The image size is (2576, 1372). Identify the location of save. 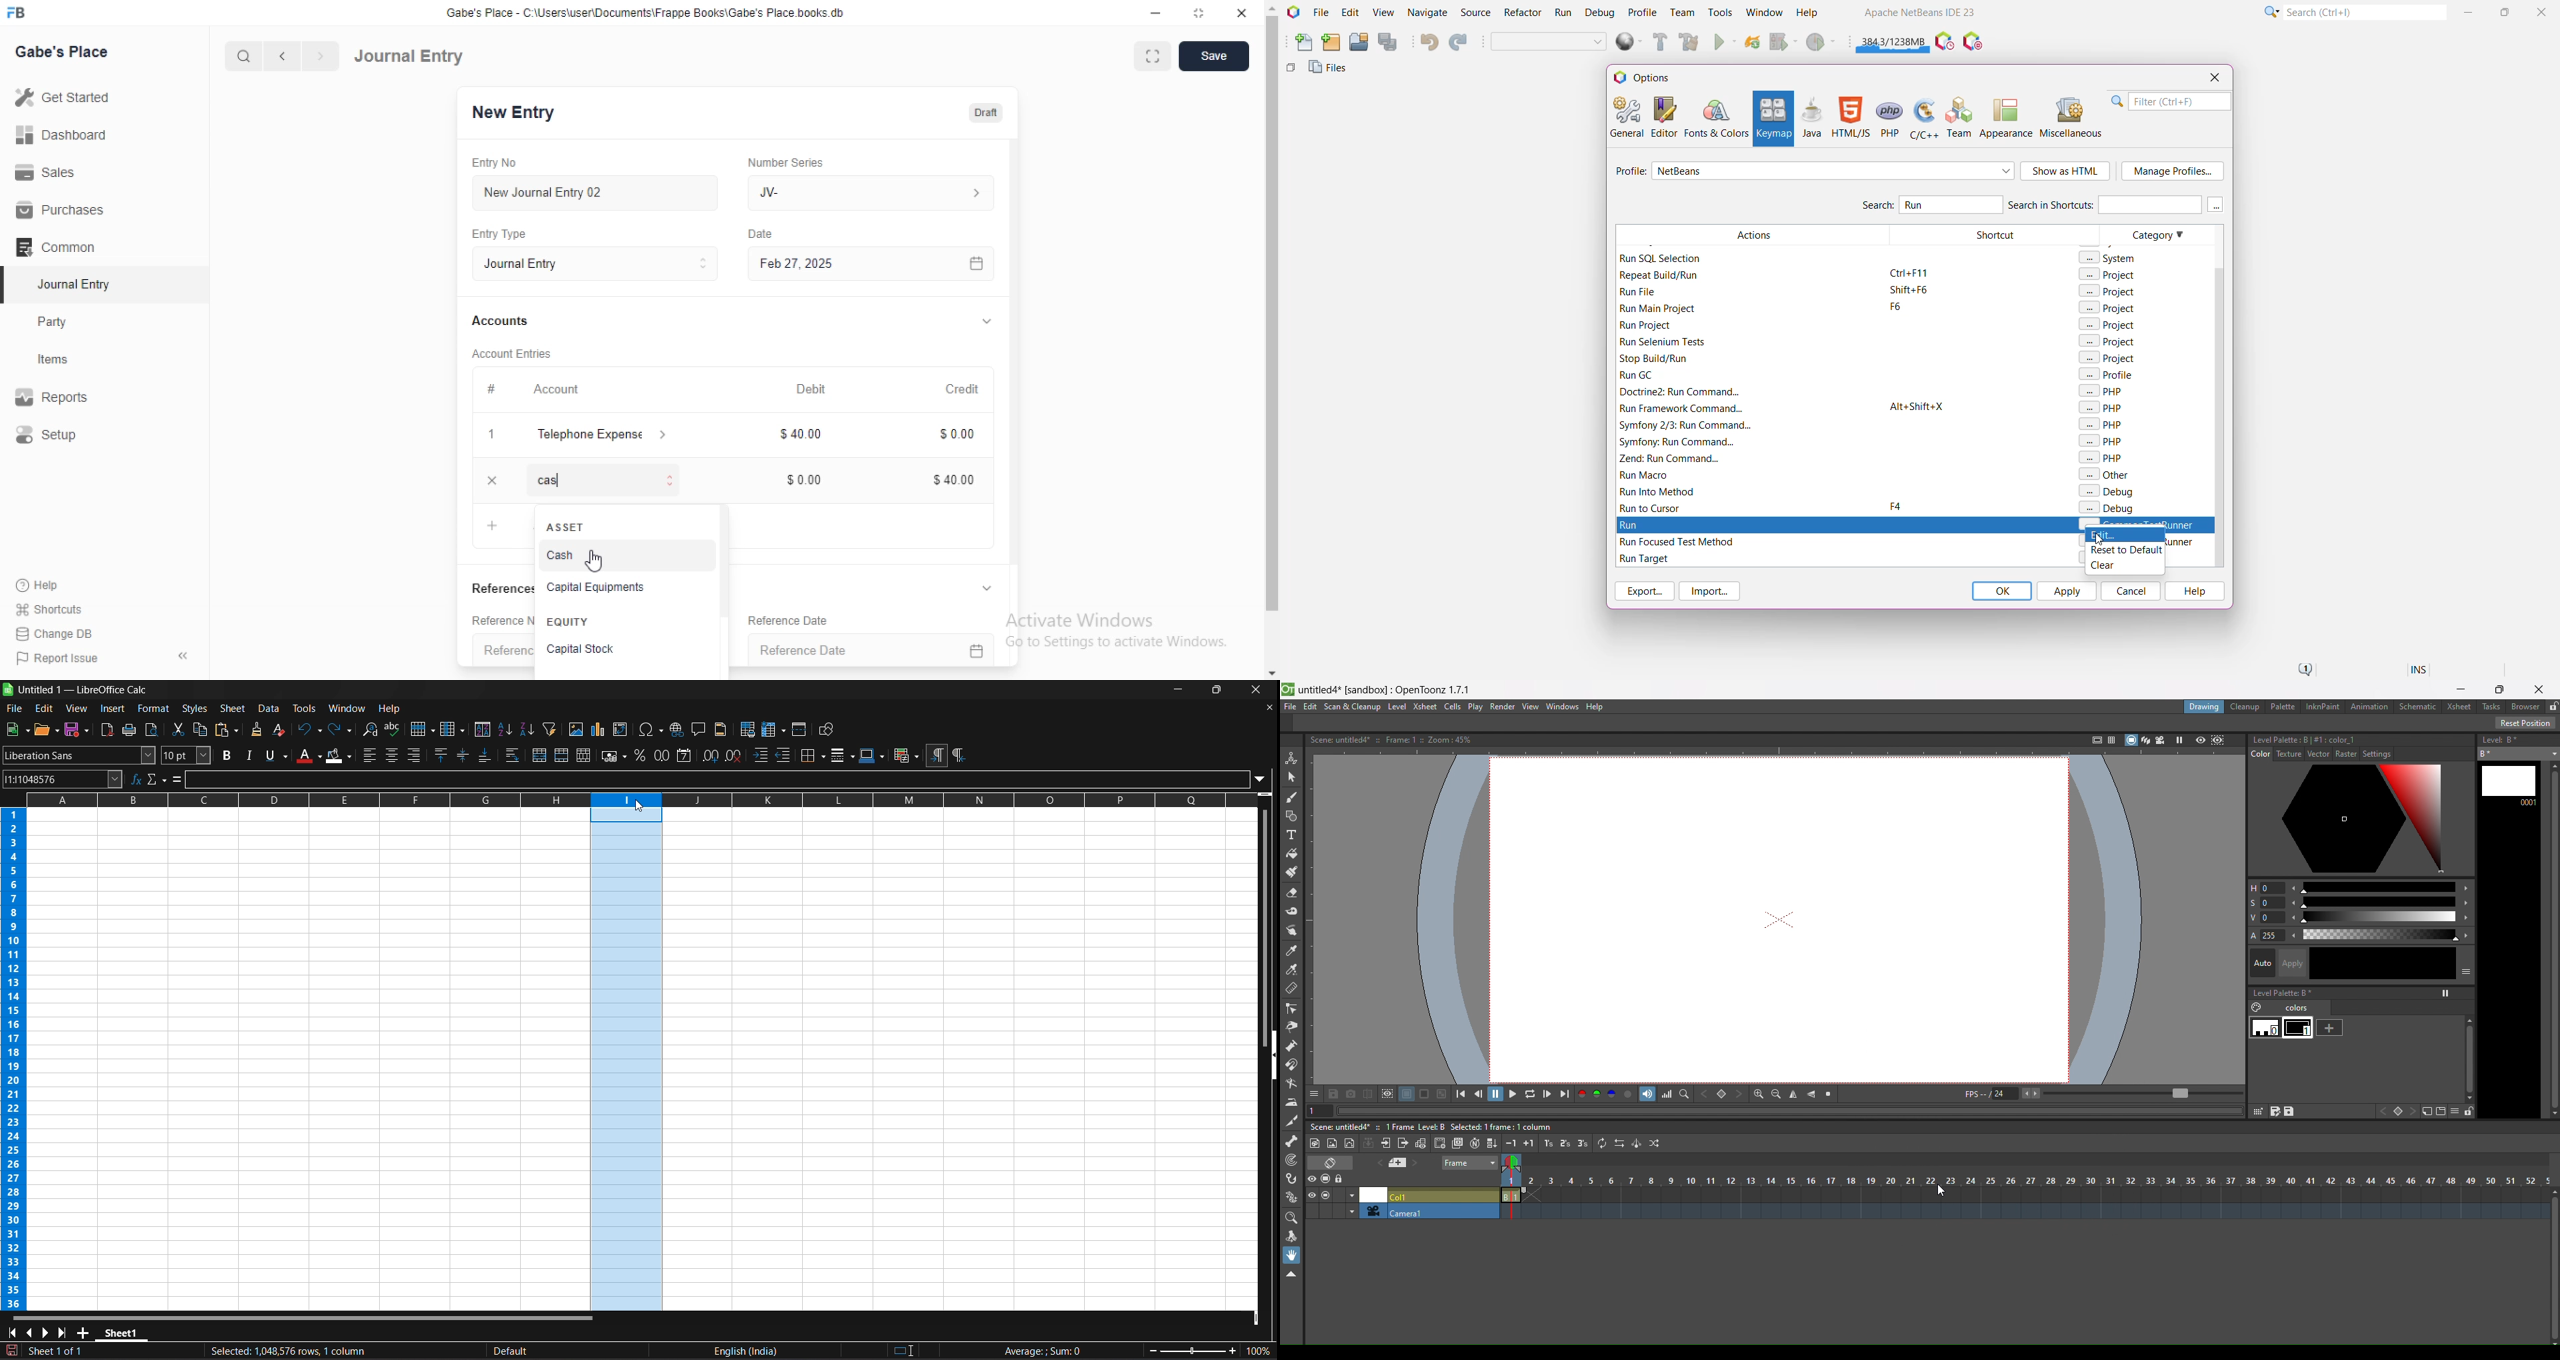
(79, 730).